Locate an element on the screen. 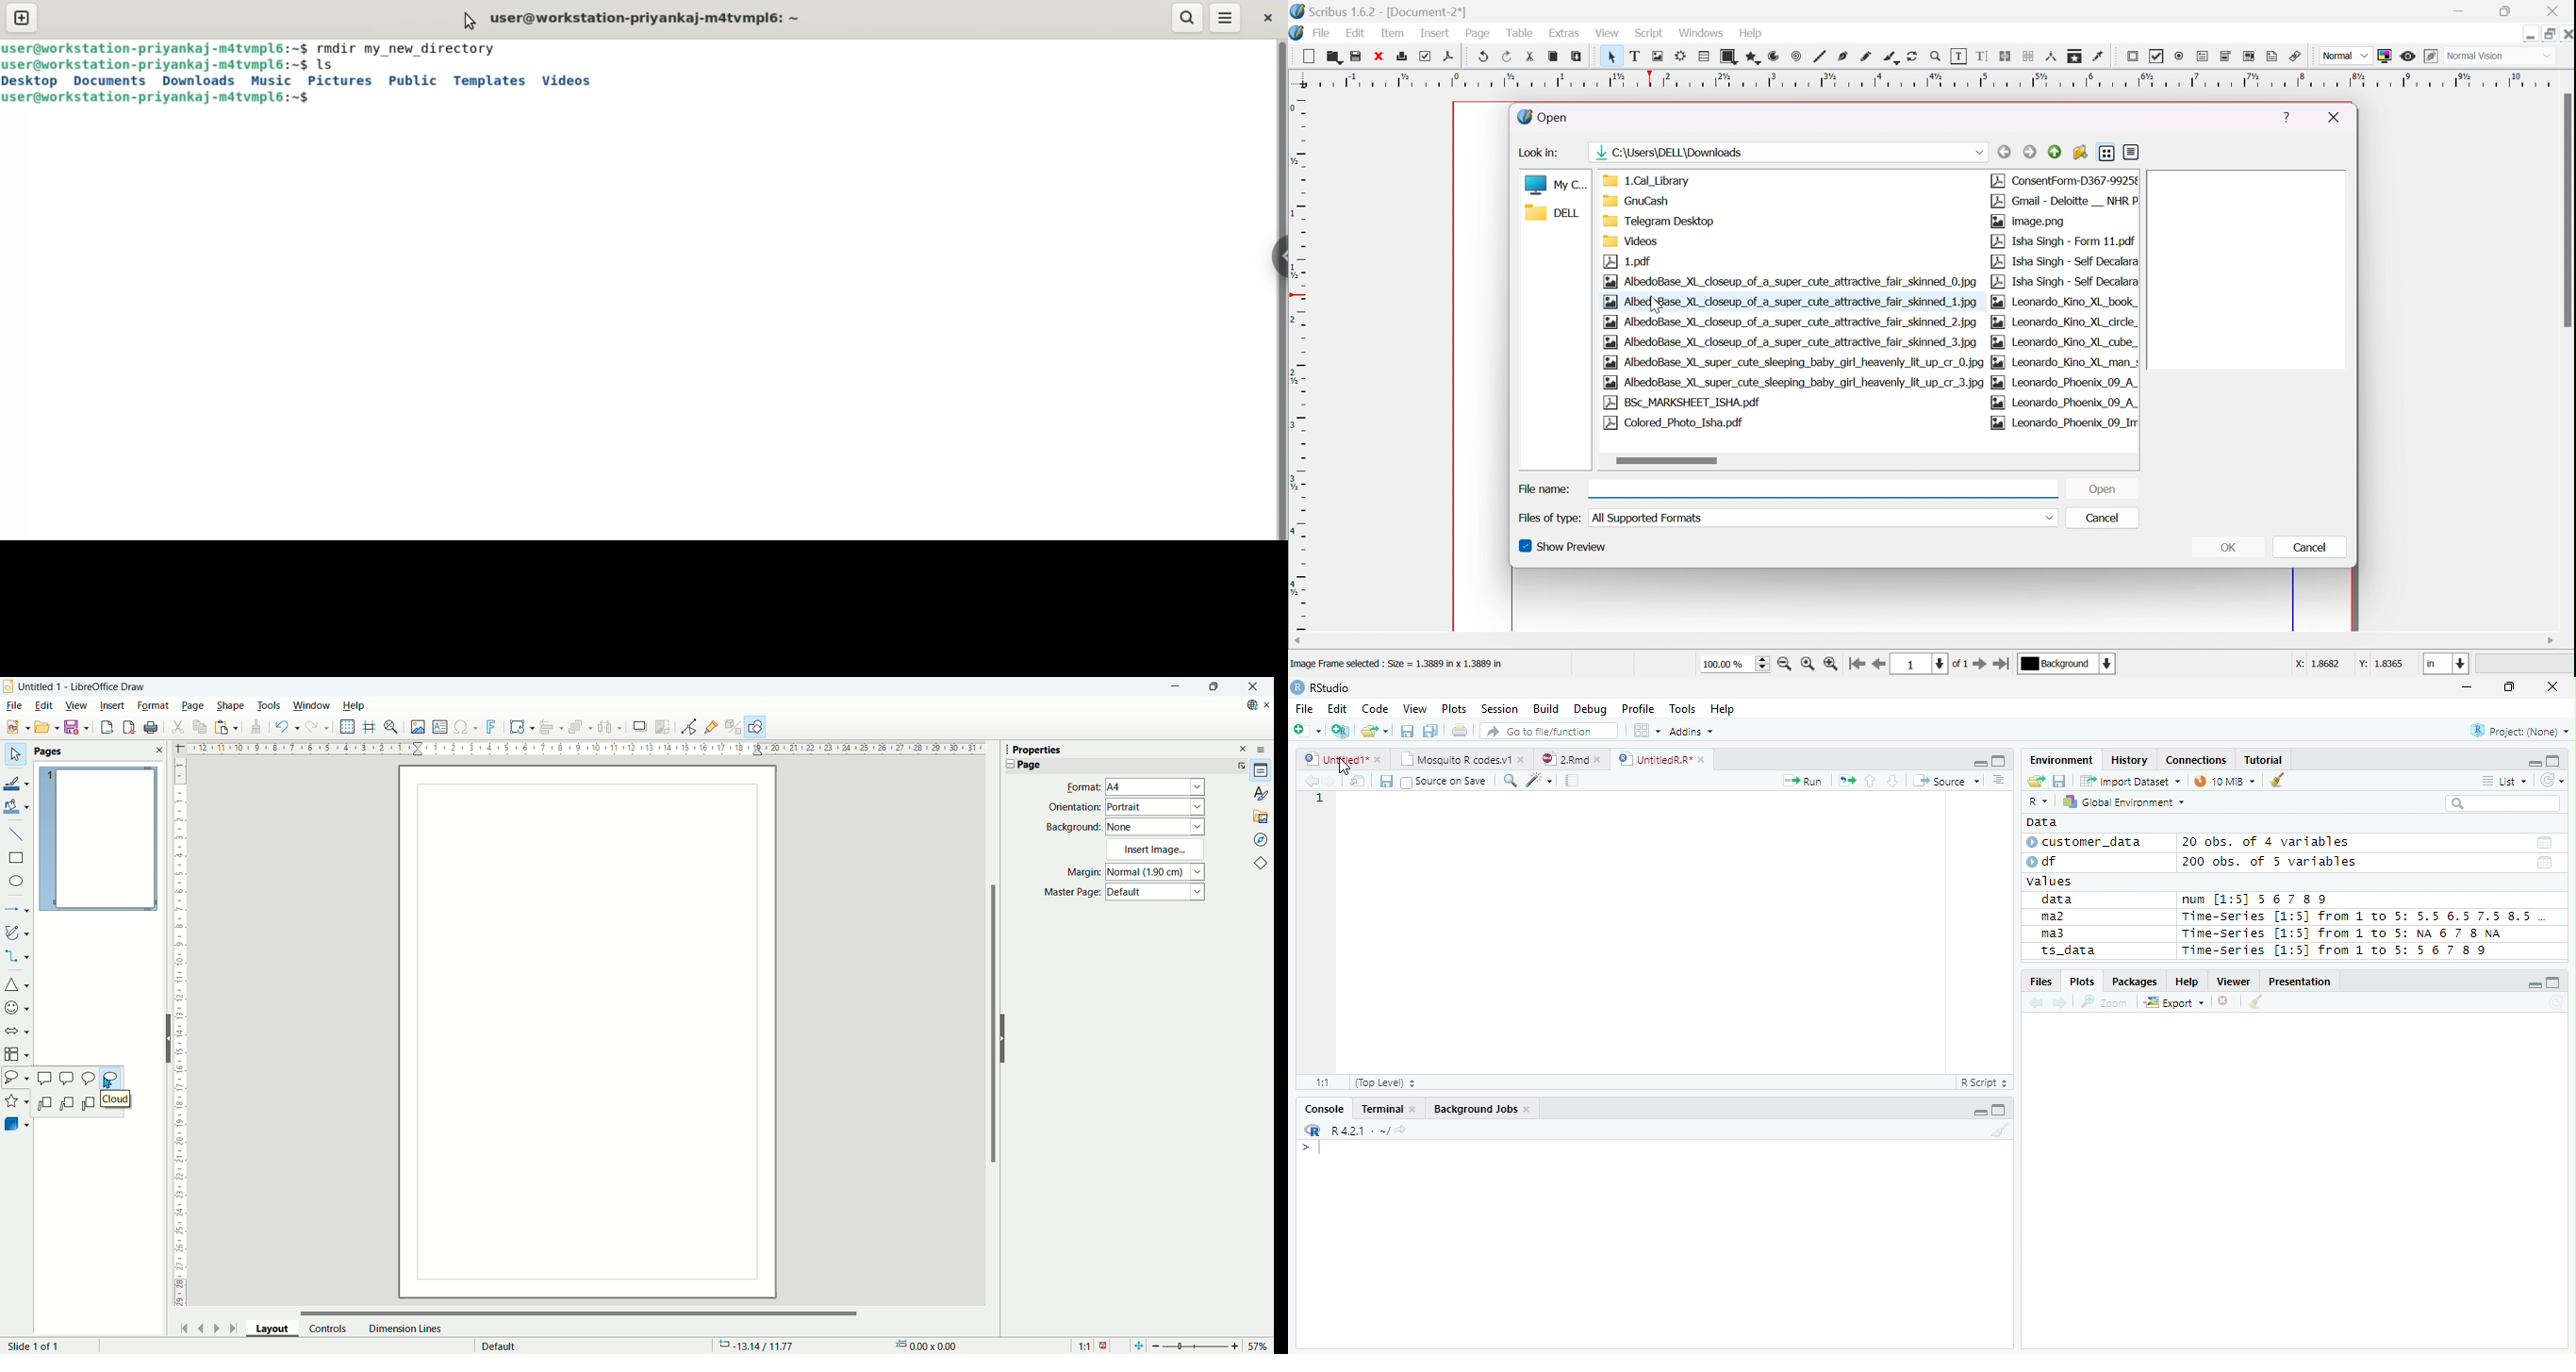  parent directory is located at coordinates (2054, 151).